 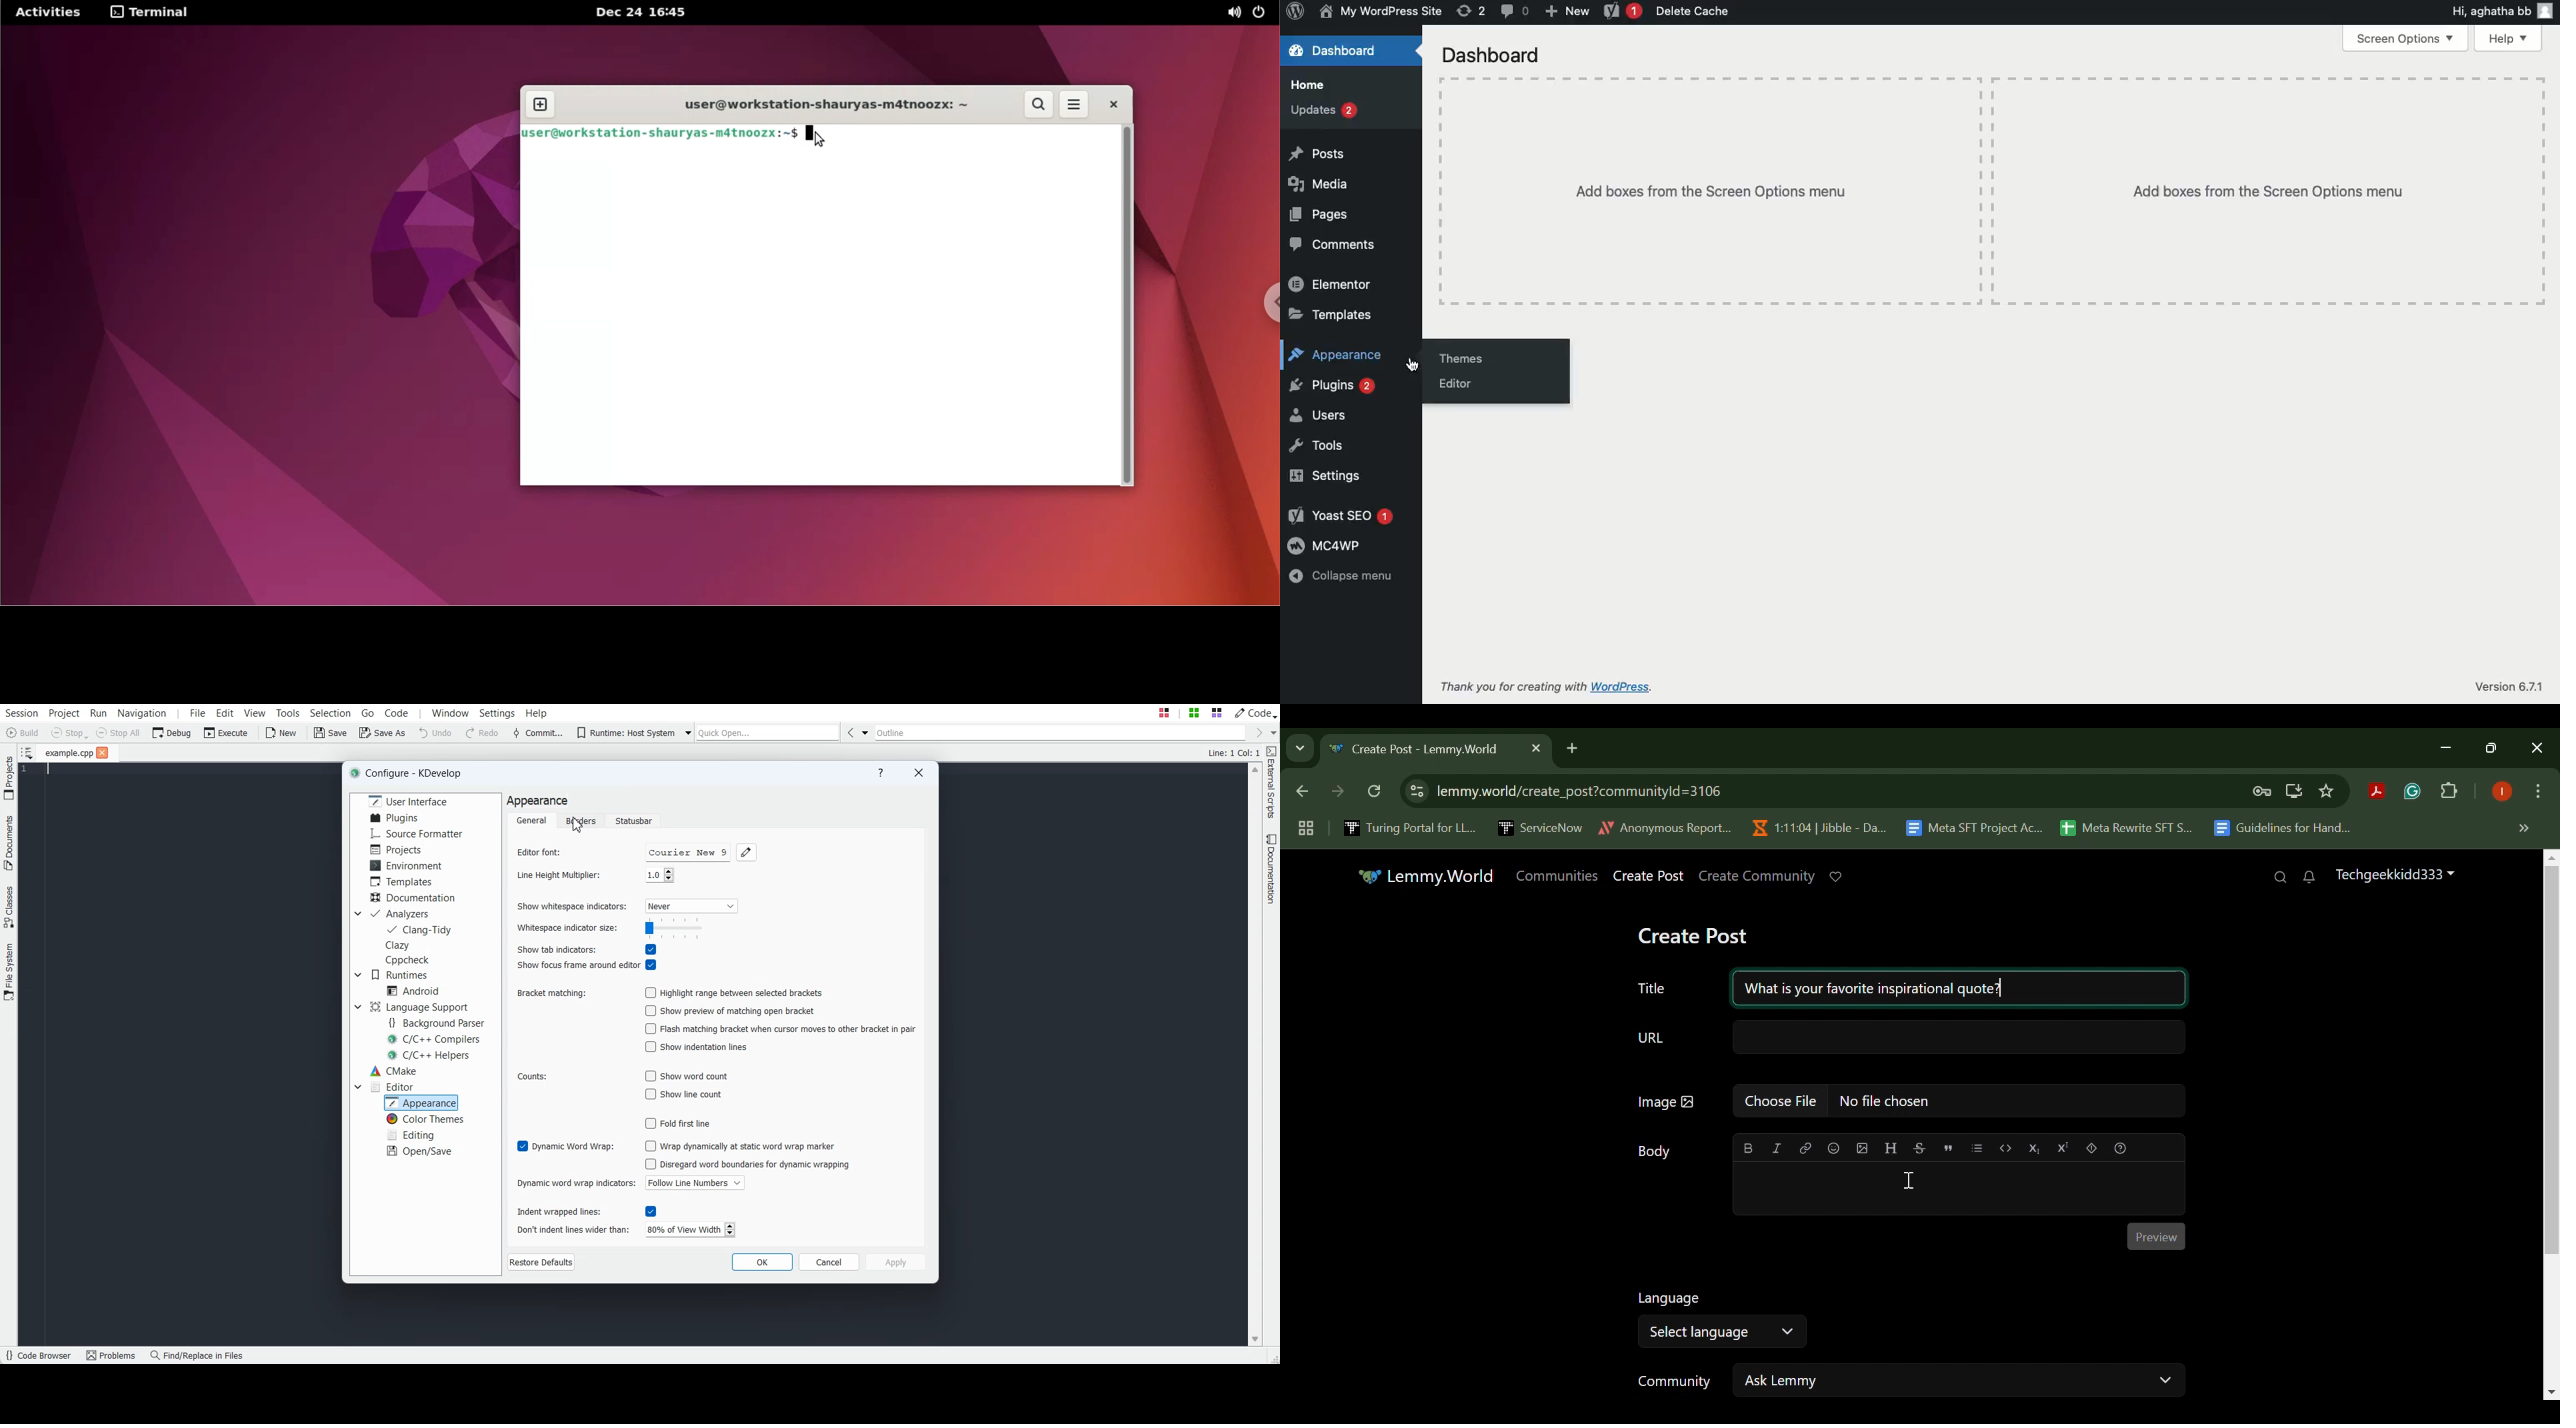 I want to click on Clazy, so click(x=398, y=945).